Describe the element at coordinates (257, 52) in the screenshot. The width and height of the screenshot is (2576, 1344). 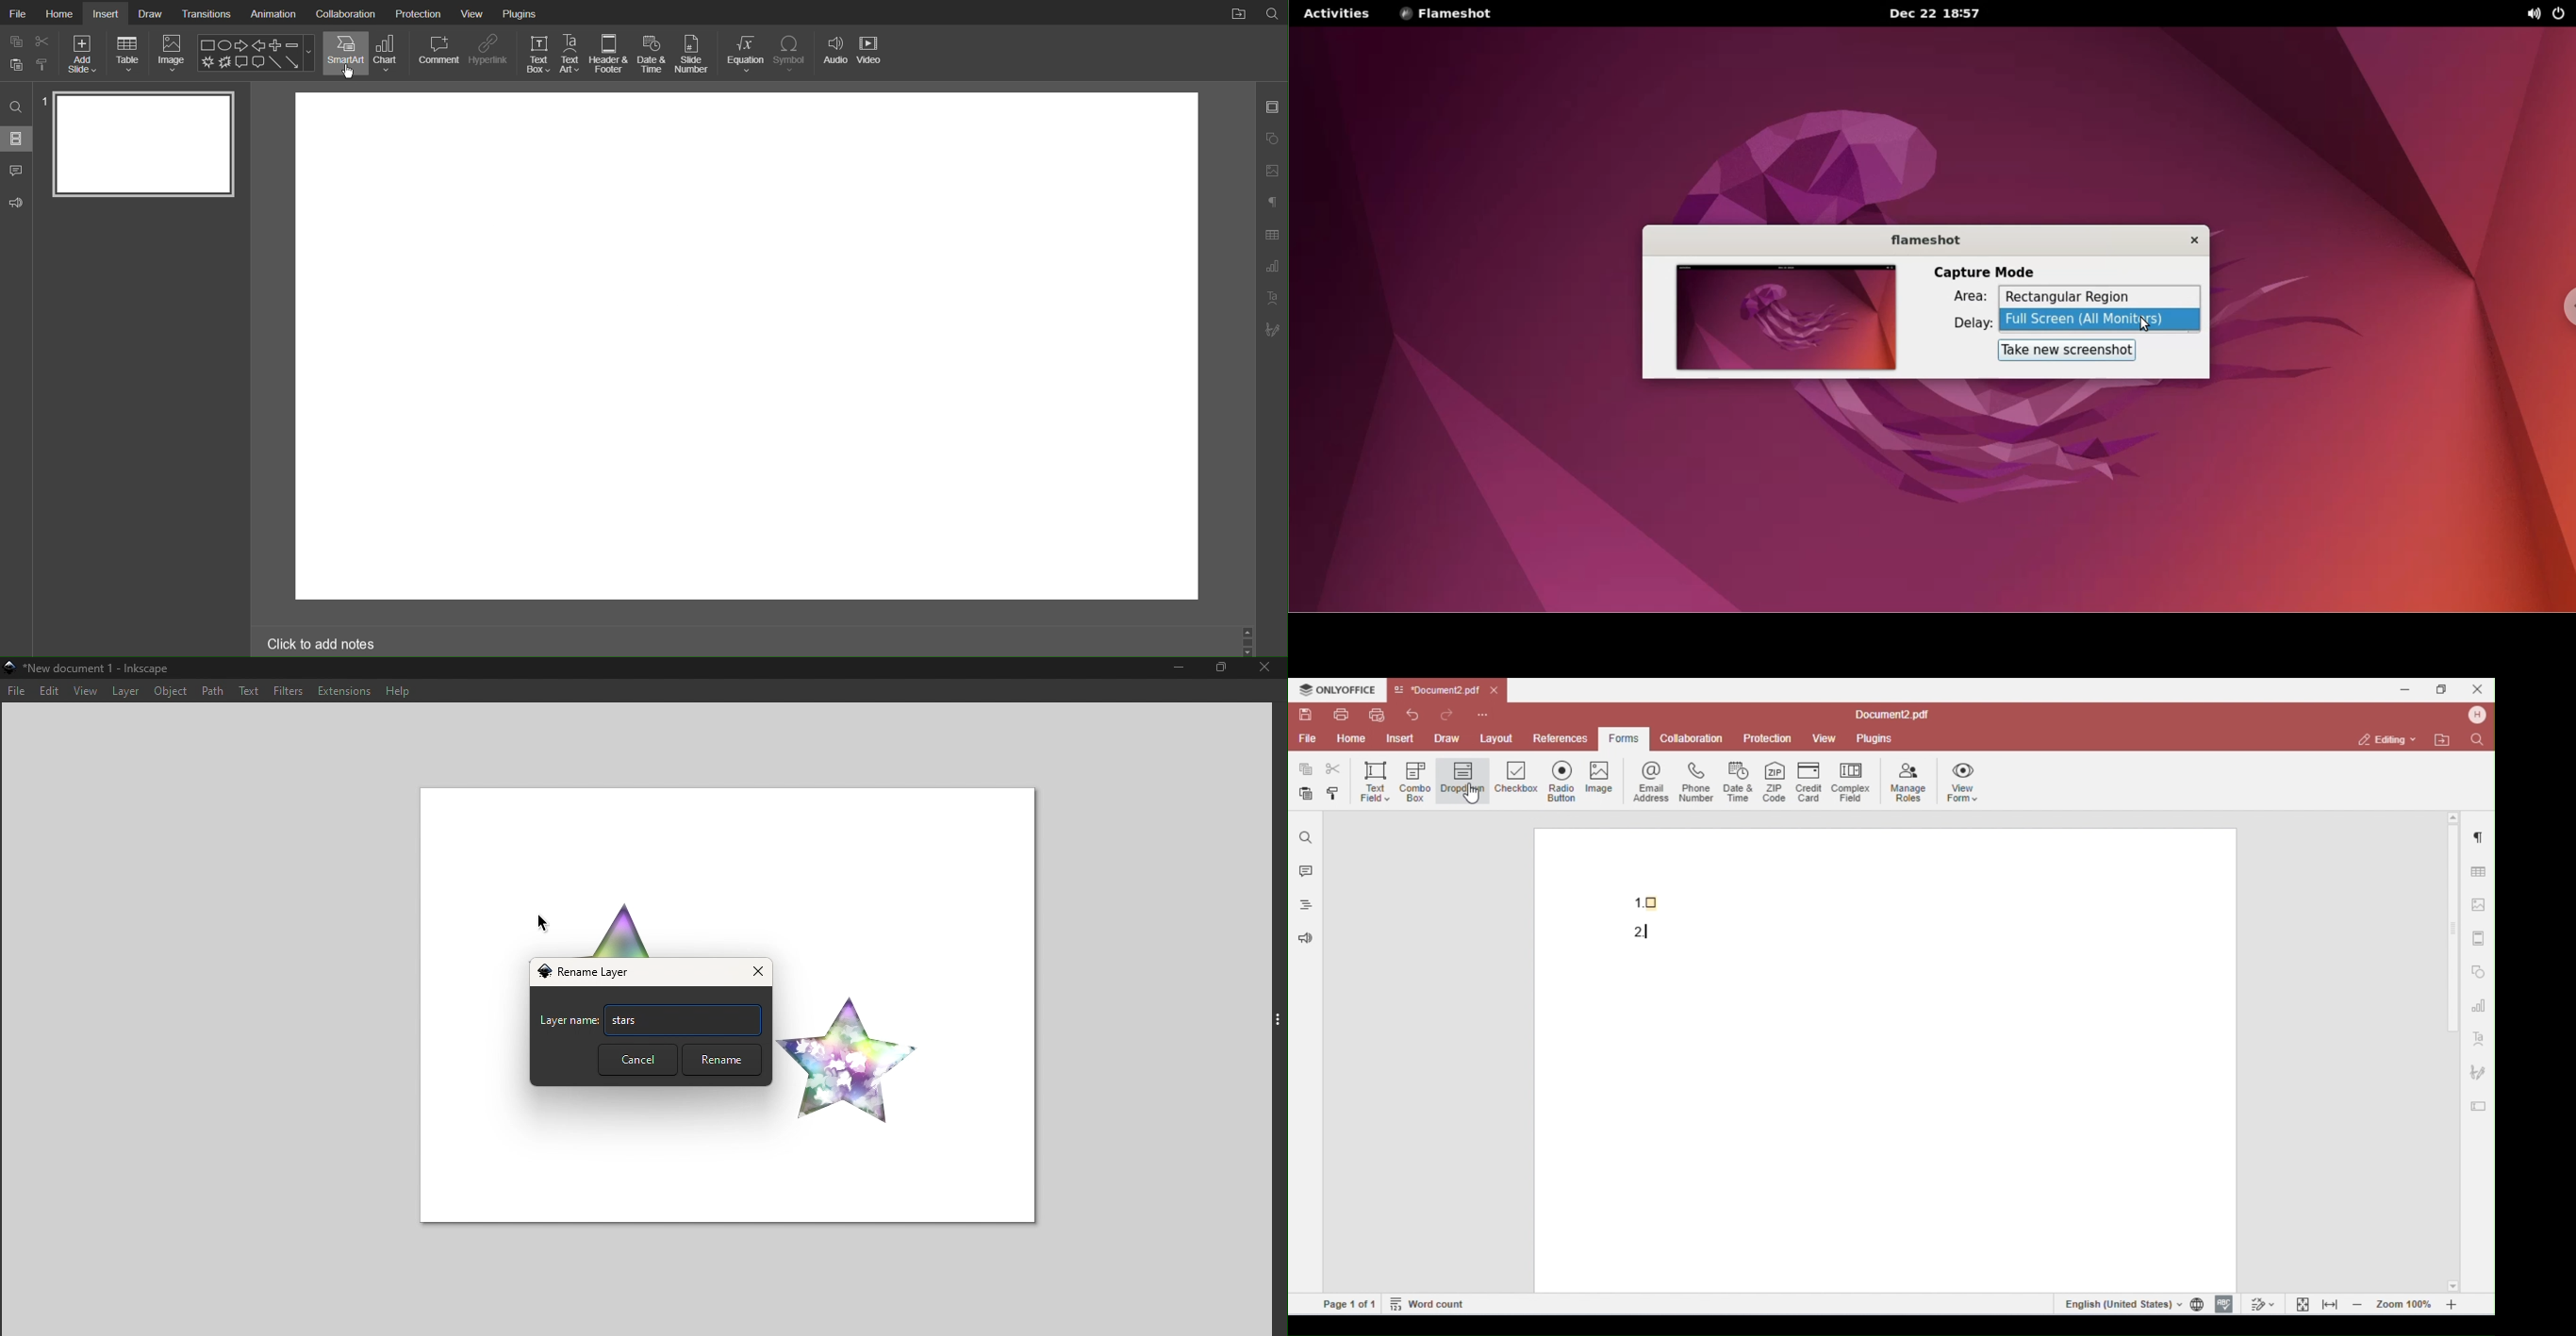
I see `Shape Menu` at that location.